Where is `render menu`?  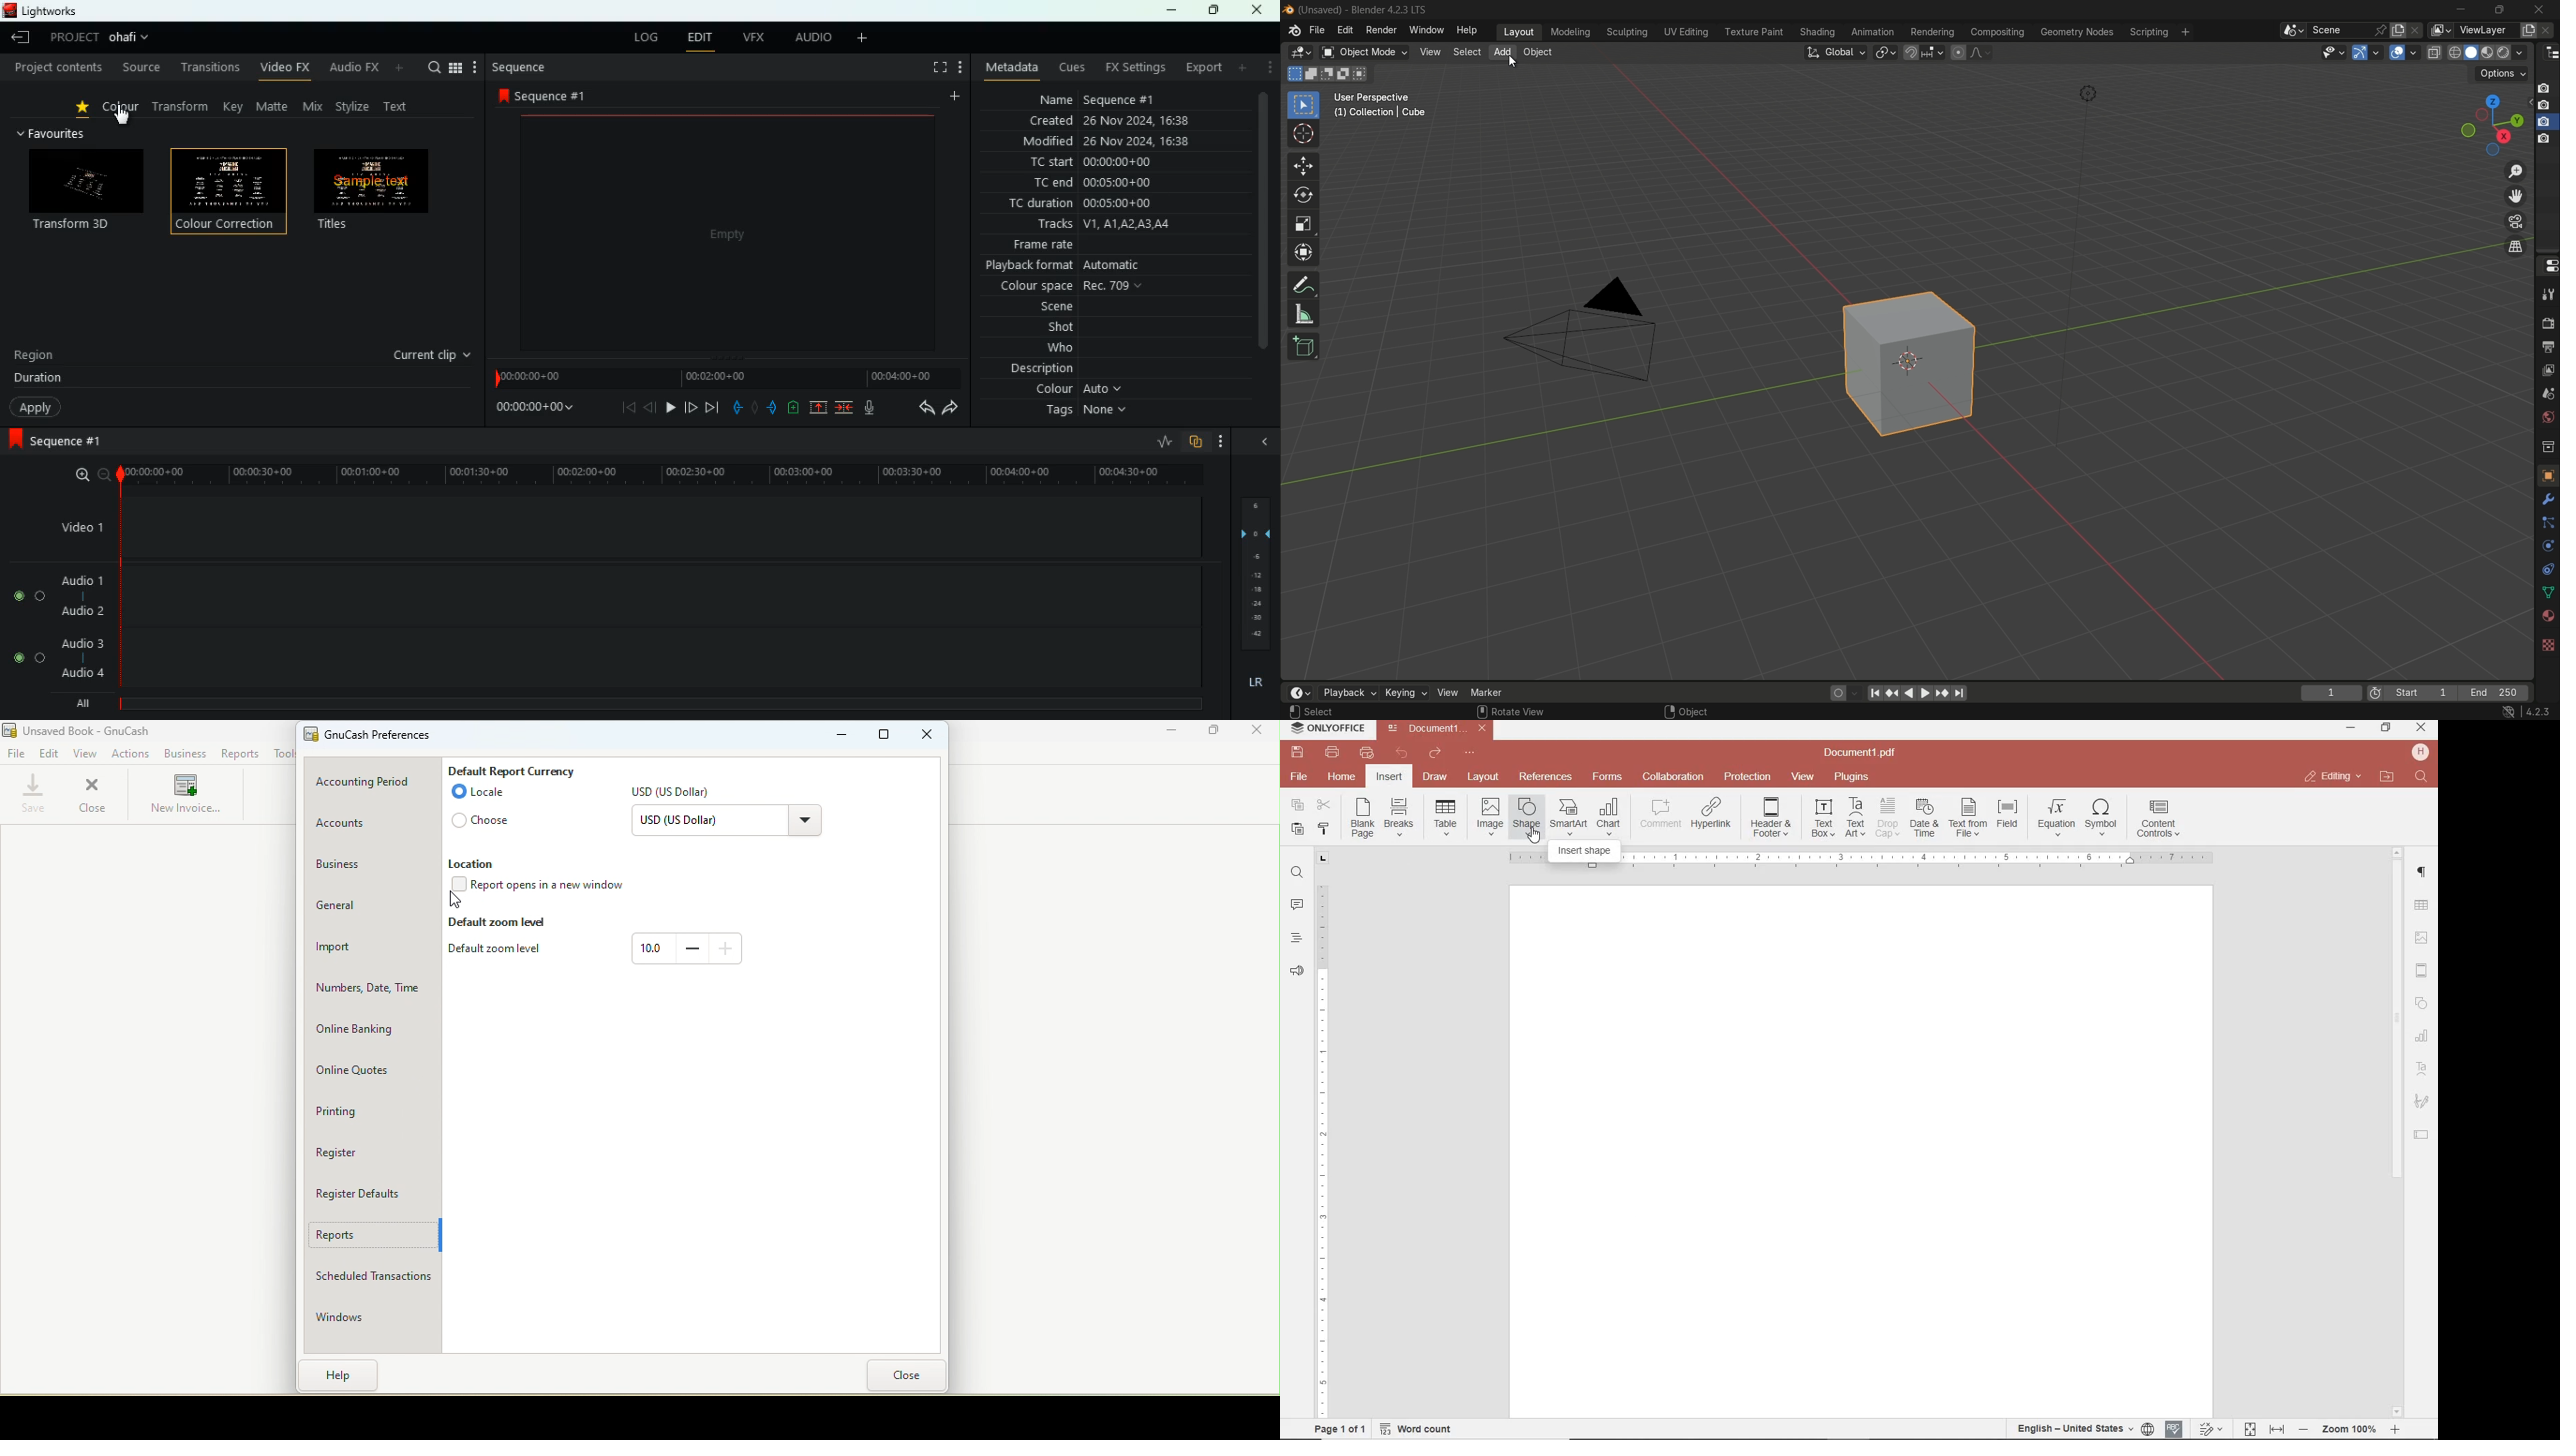 render menu is located at coordinates (1381, 30).